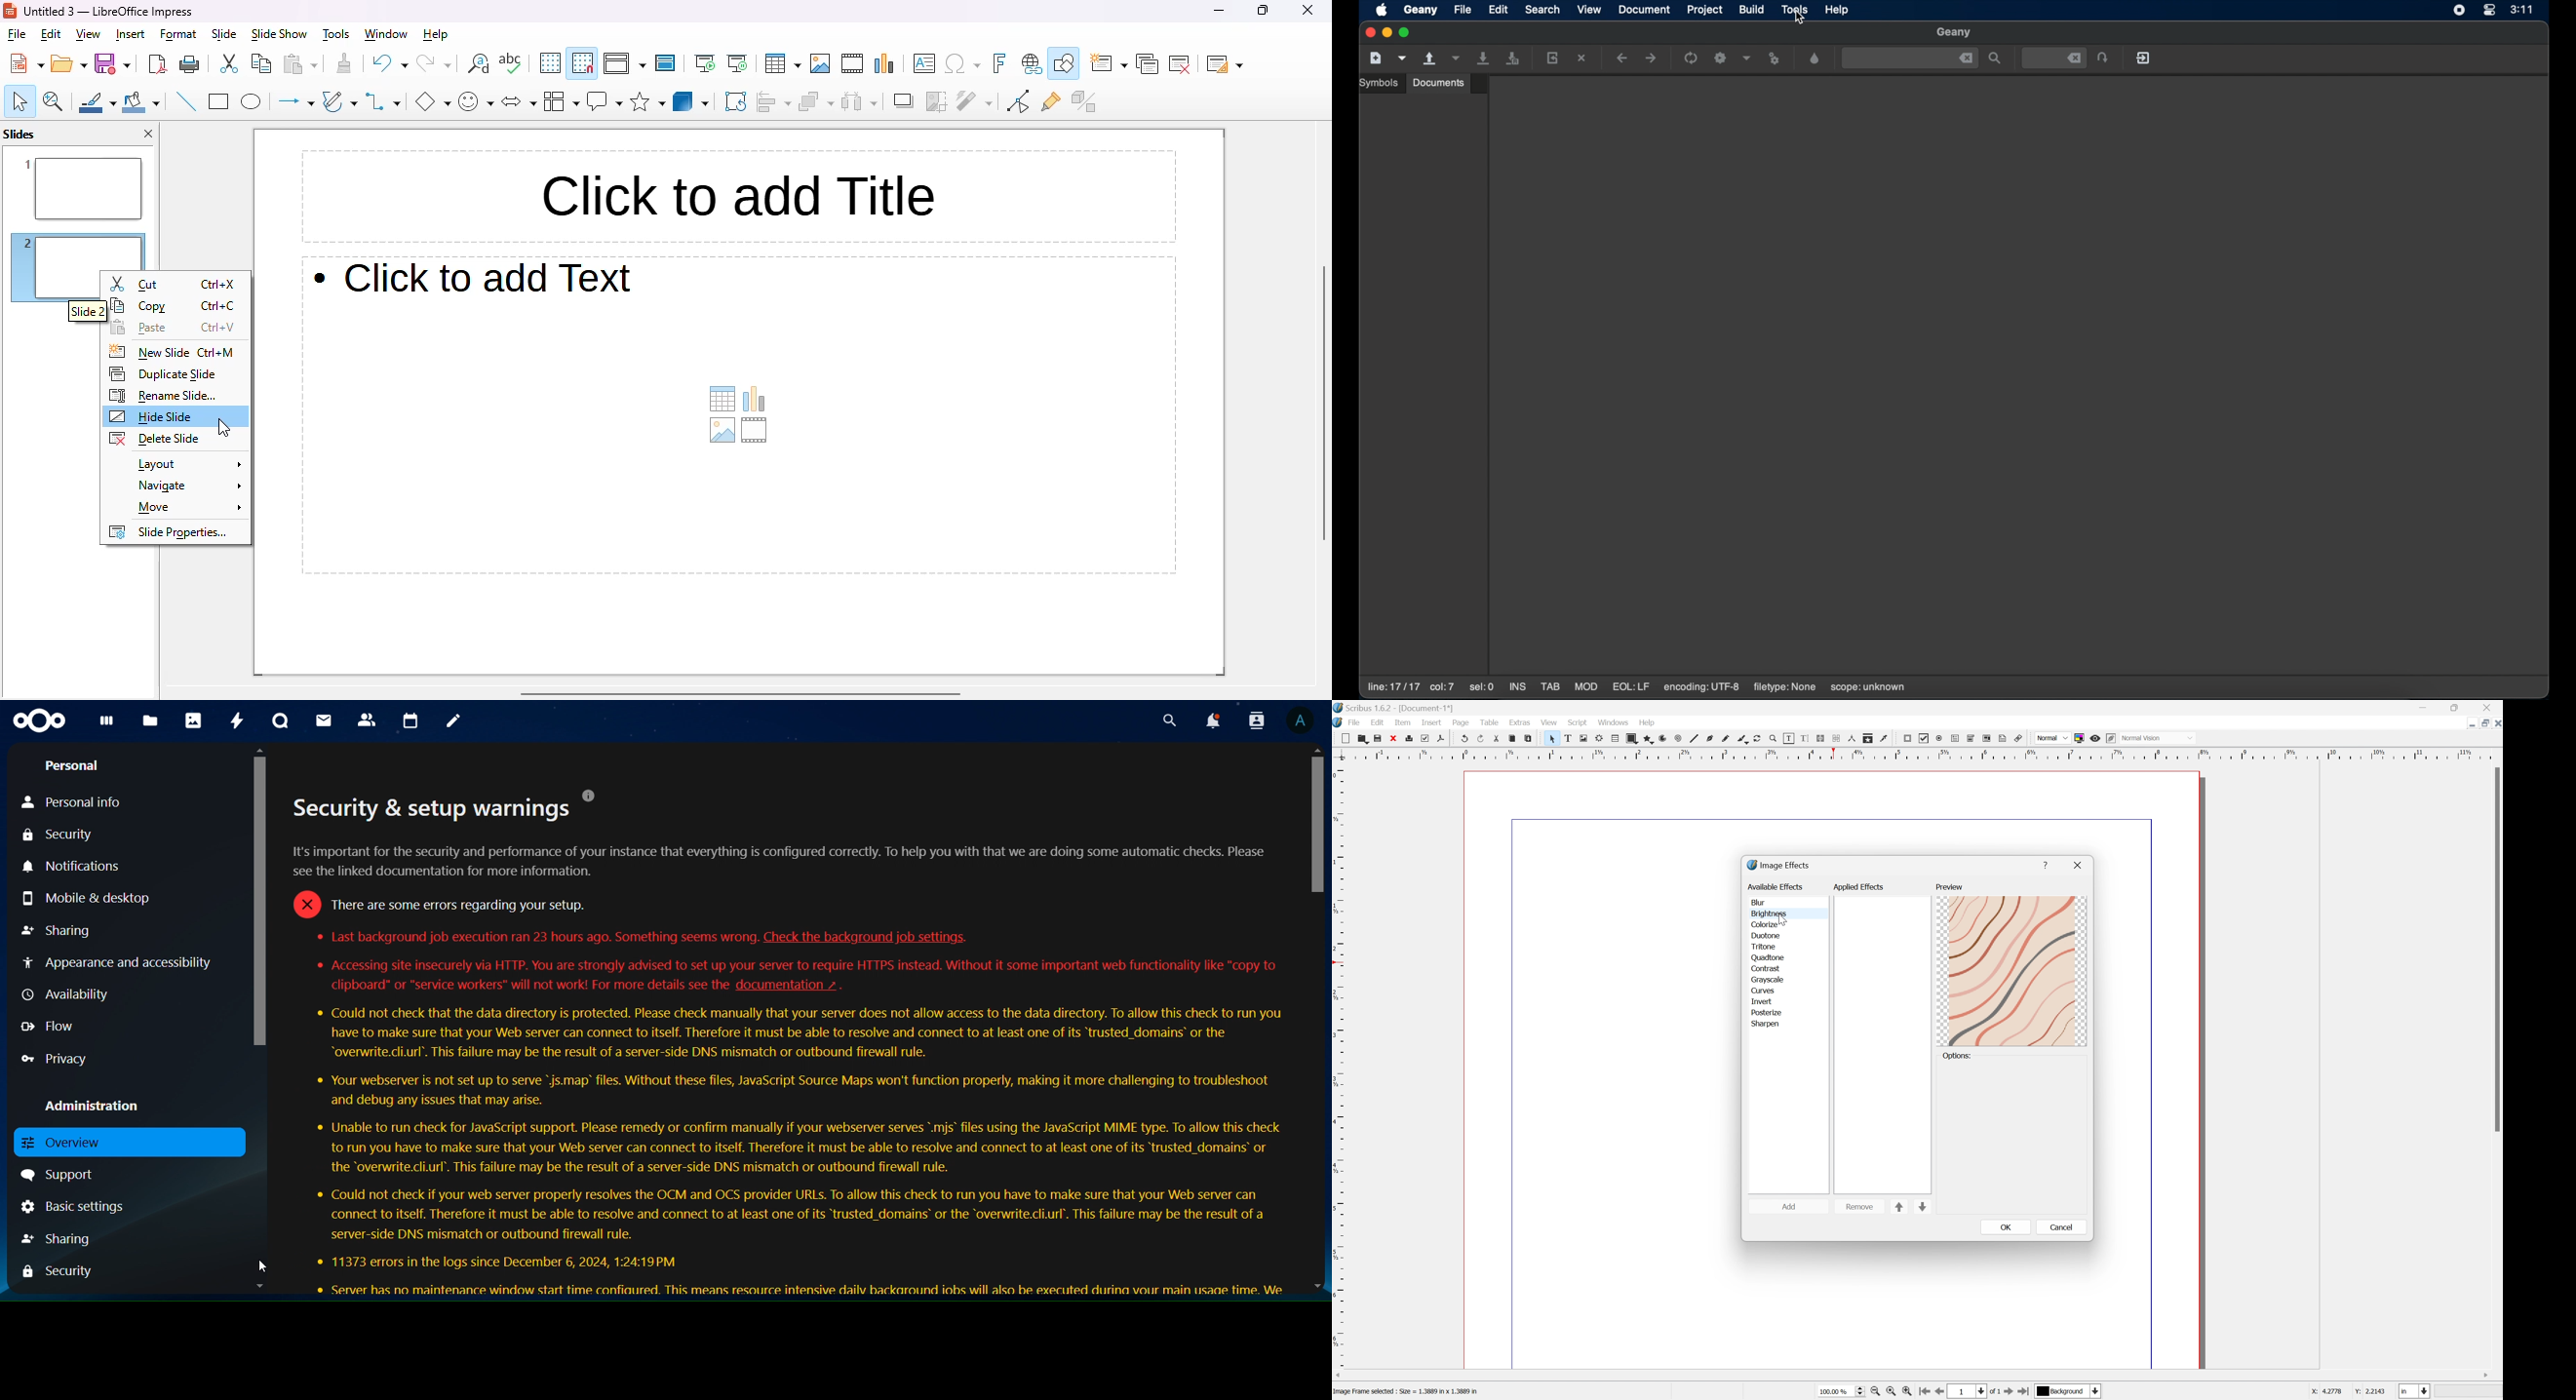 The width and height of the screenshot is (2576, 1400). Describe the element at coordinates (1976, 1390) in the screenshot. I see `1 of 1` at that location.